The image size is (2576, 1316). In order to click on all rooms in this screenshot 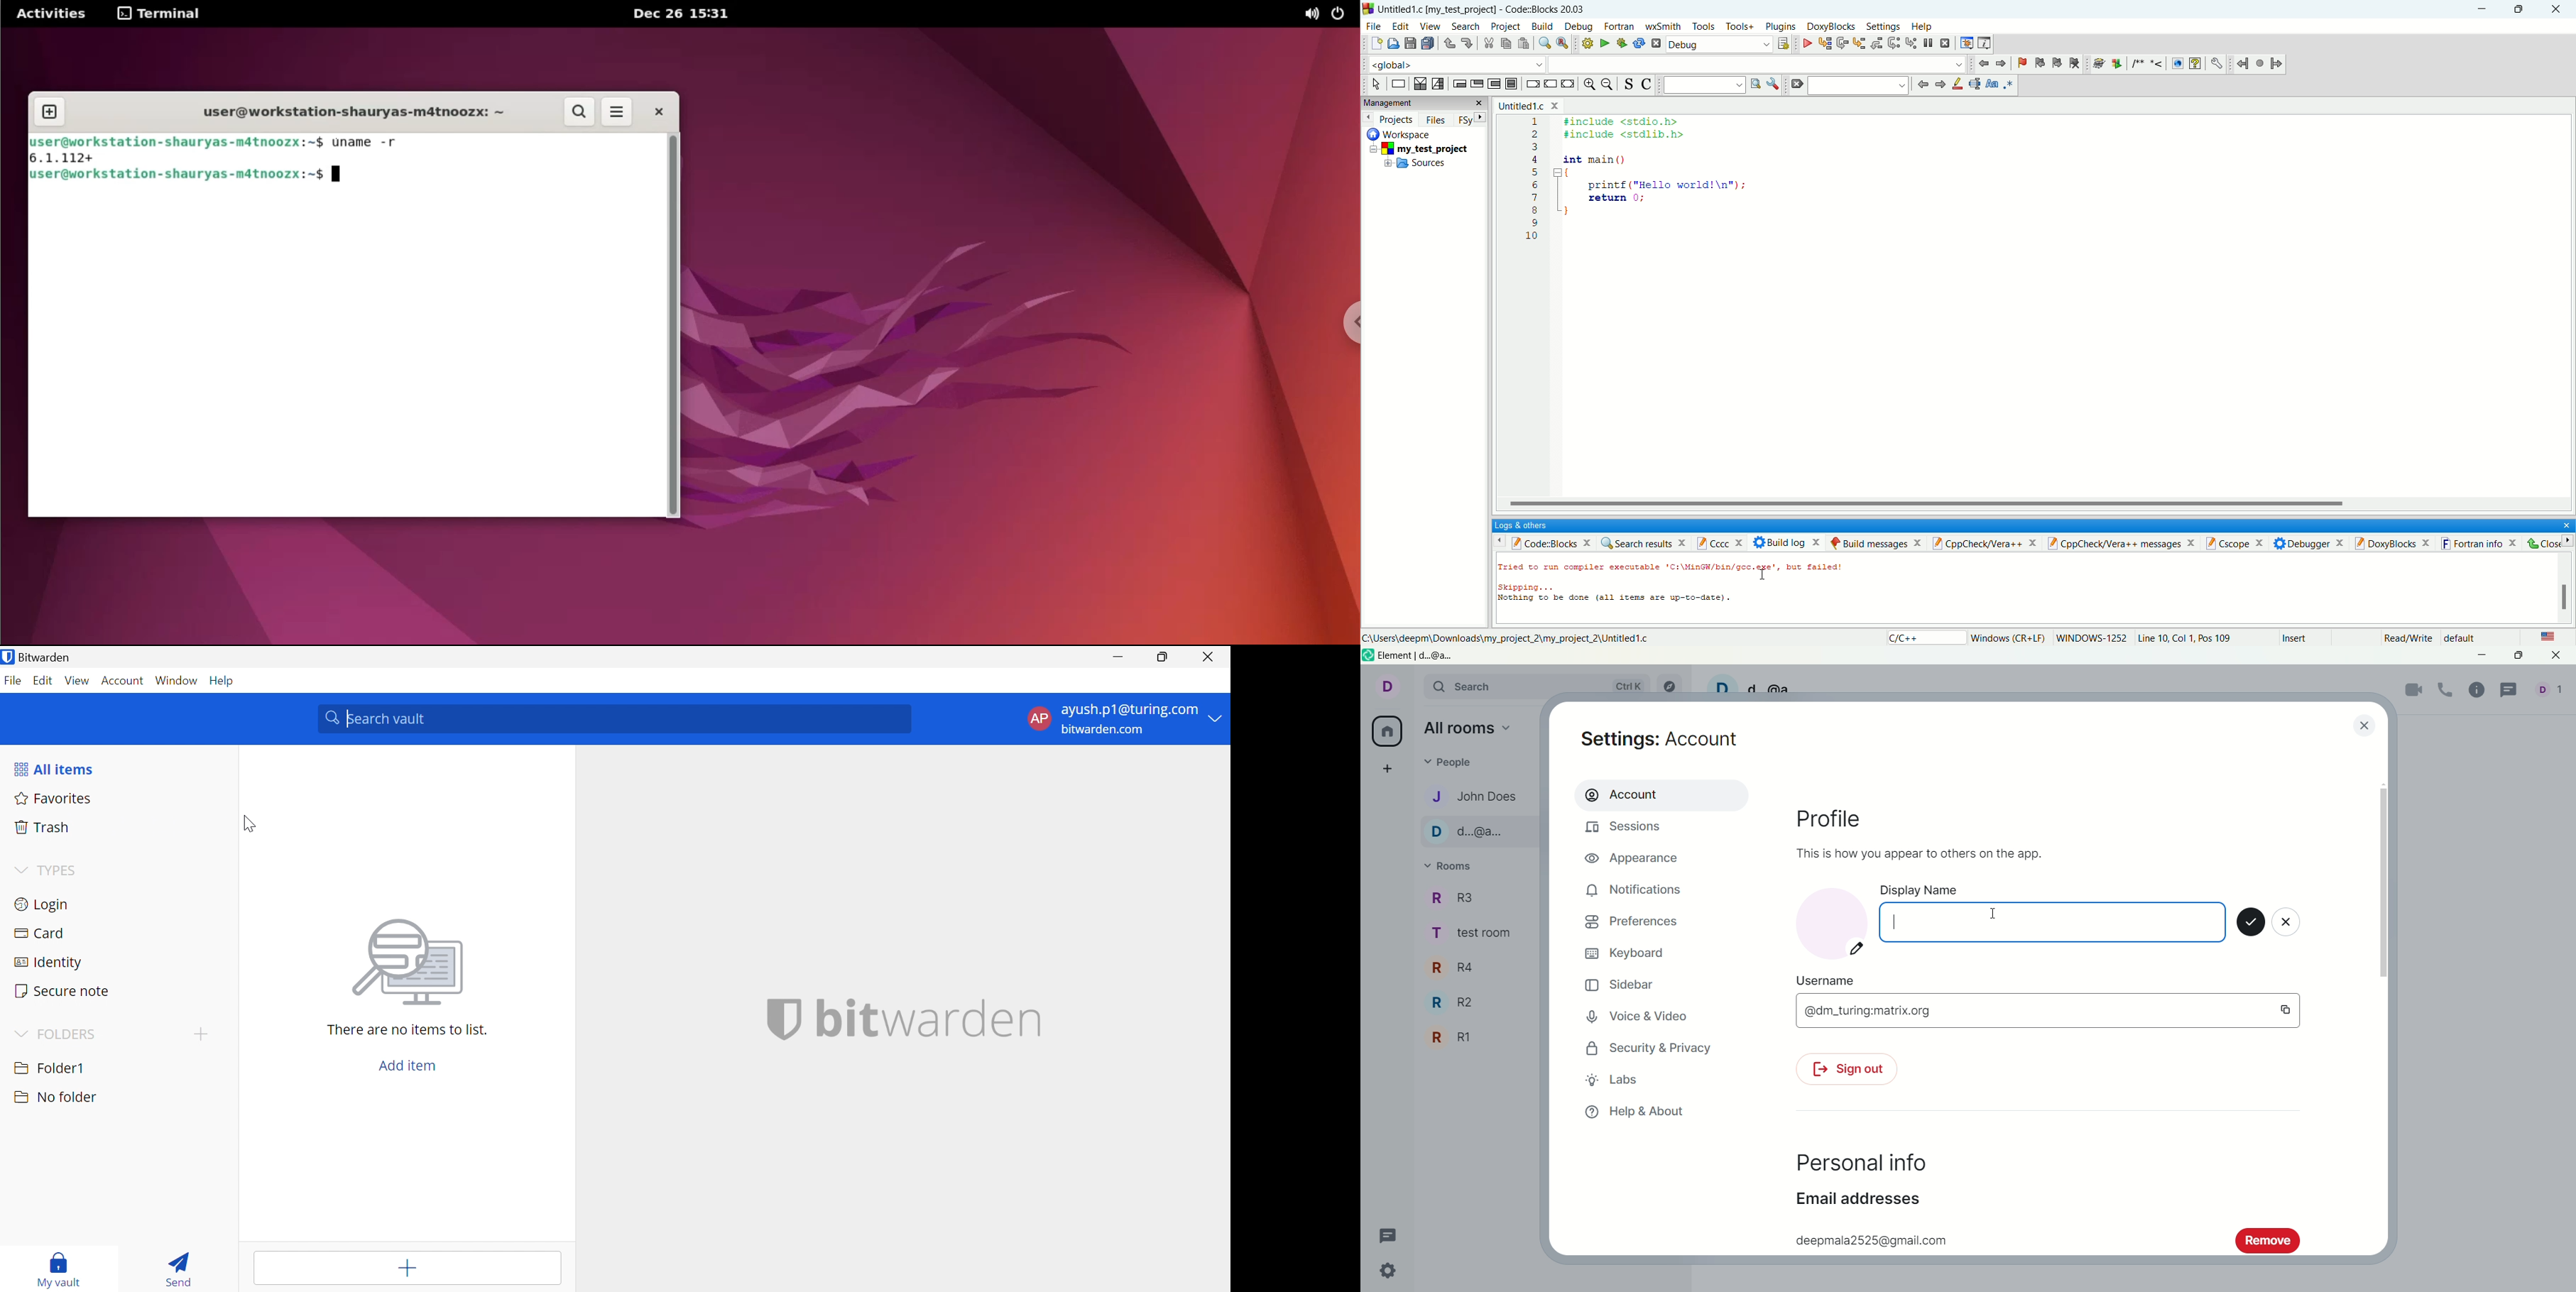, I will do `click(1469, 730)`.